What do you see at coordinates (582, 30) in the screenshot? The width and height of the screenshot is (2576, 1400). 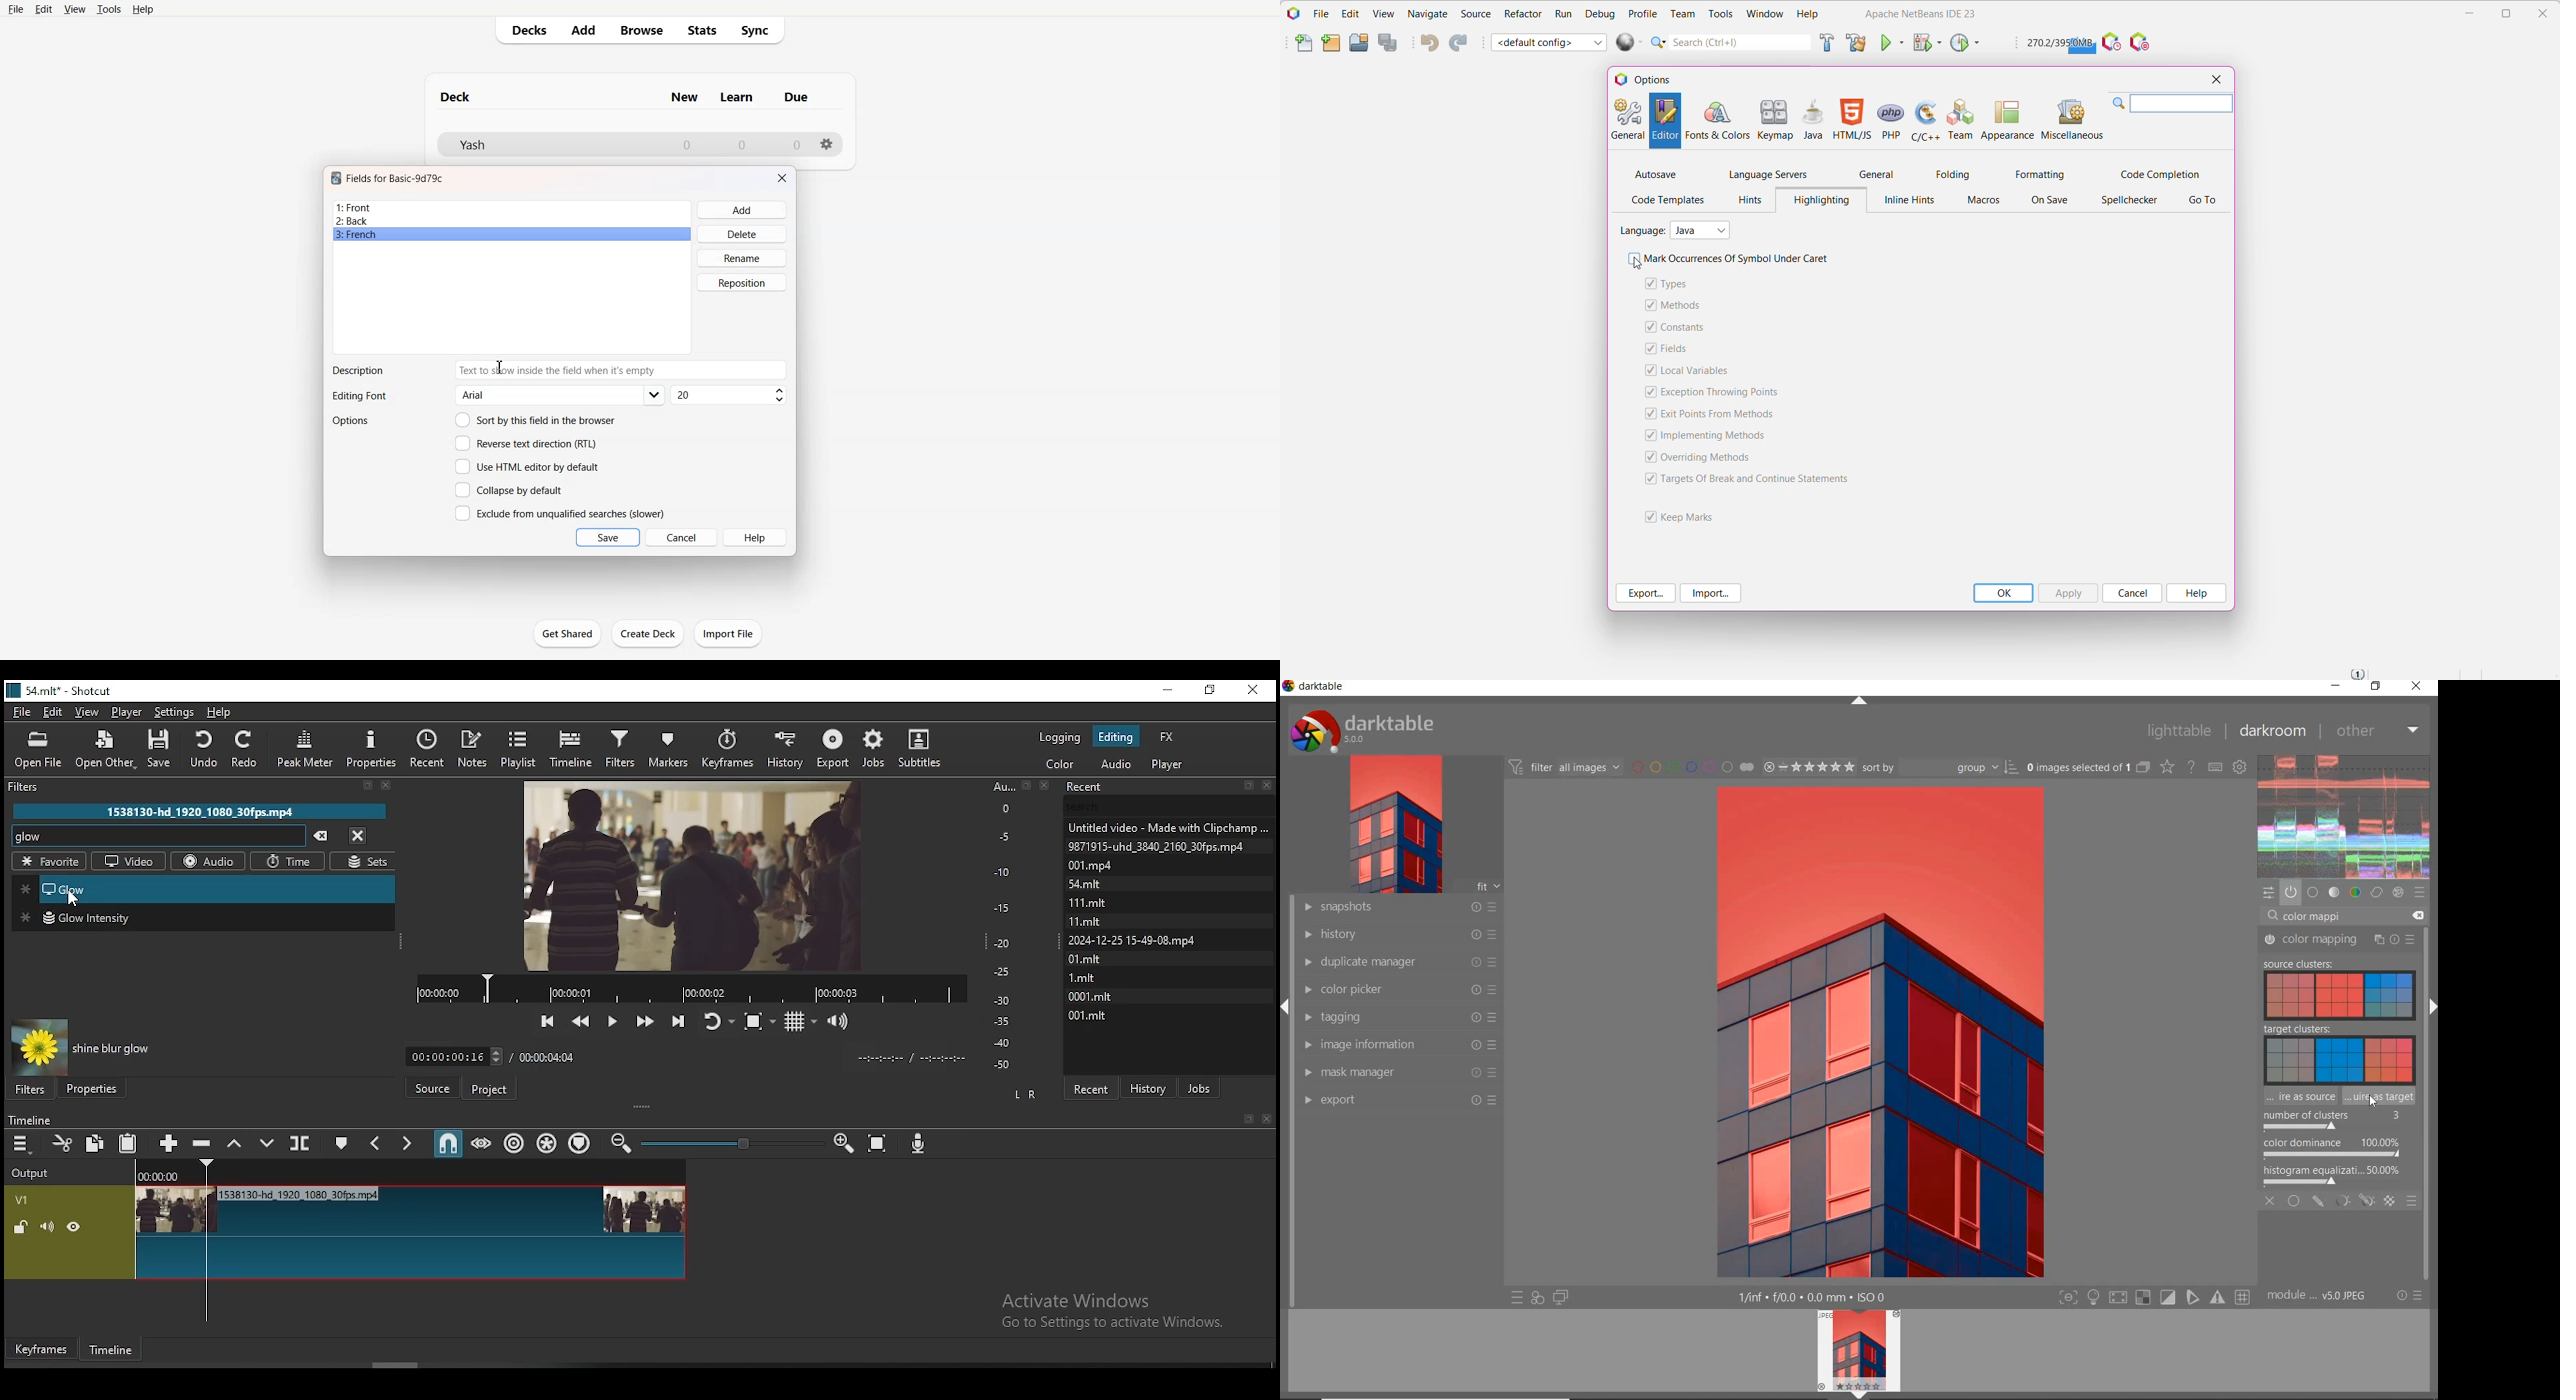 I see `Add` at bounding box center [582, 30].